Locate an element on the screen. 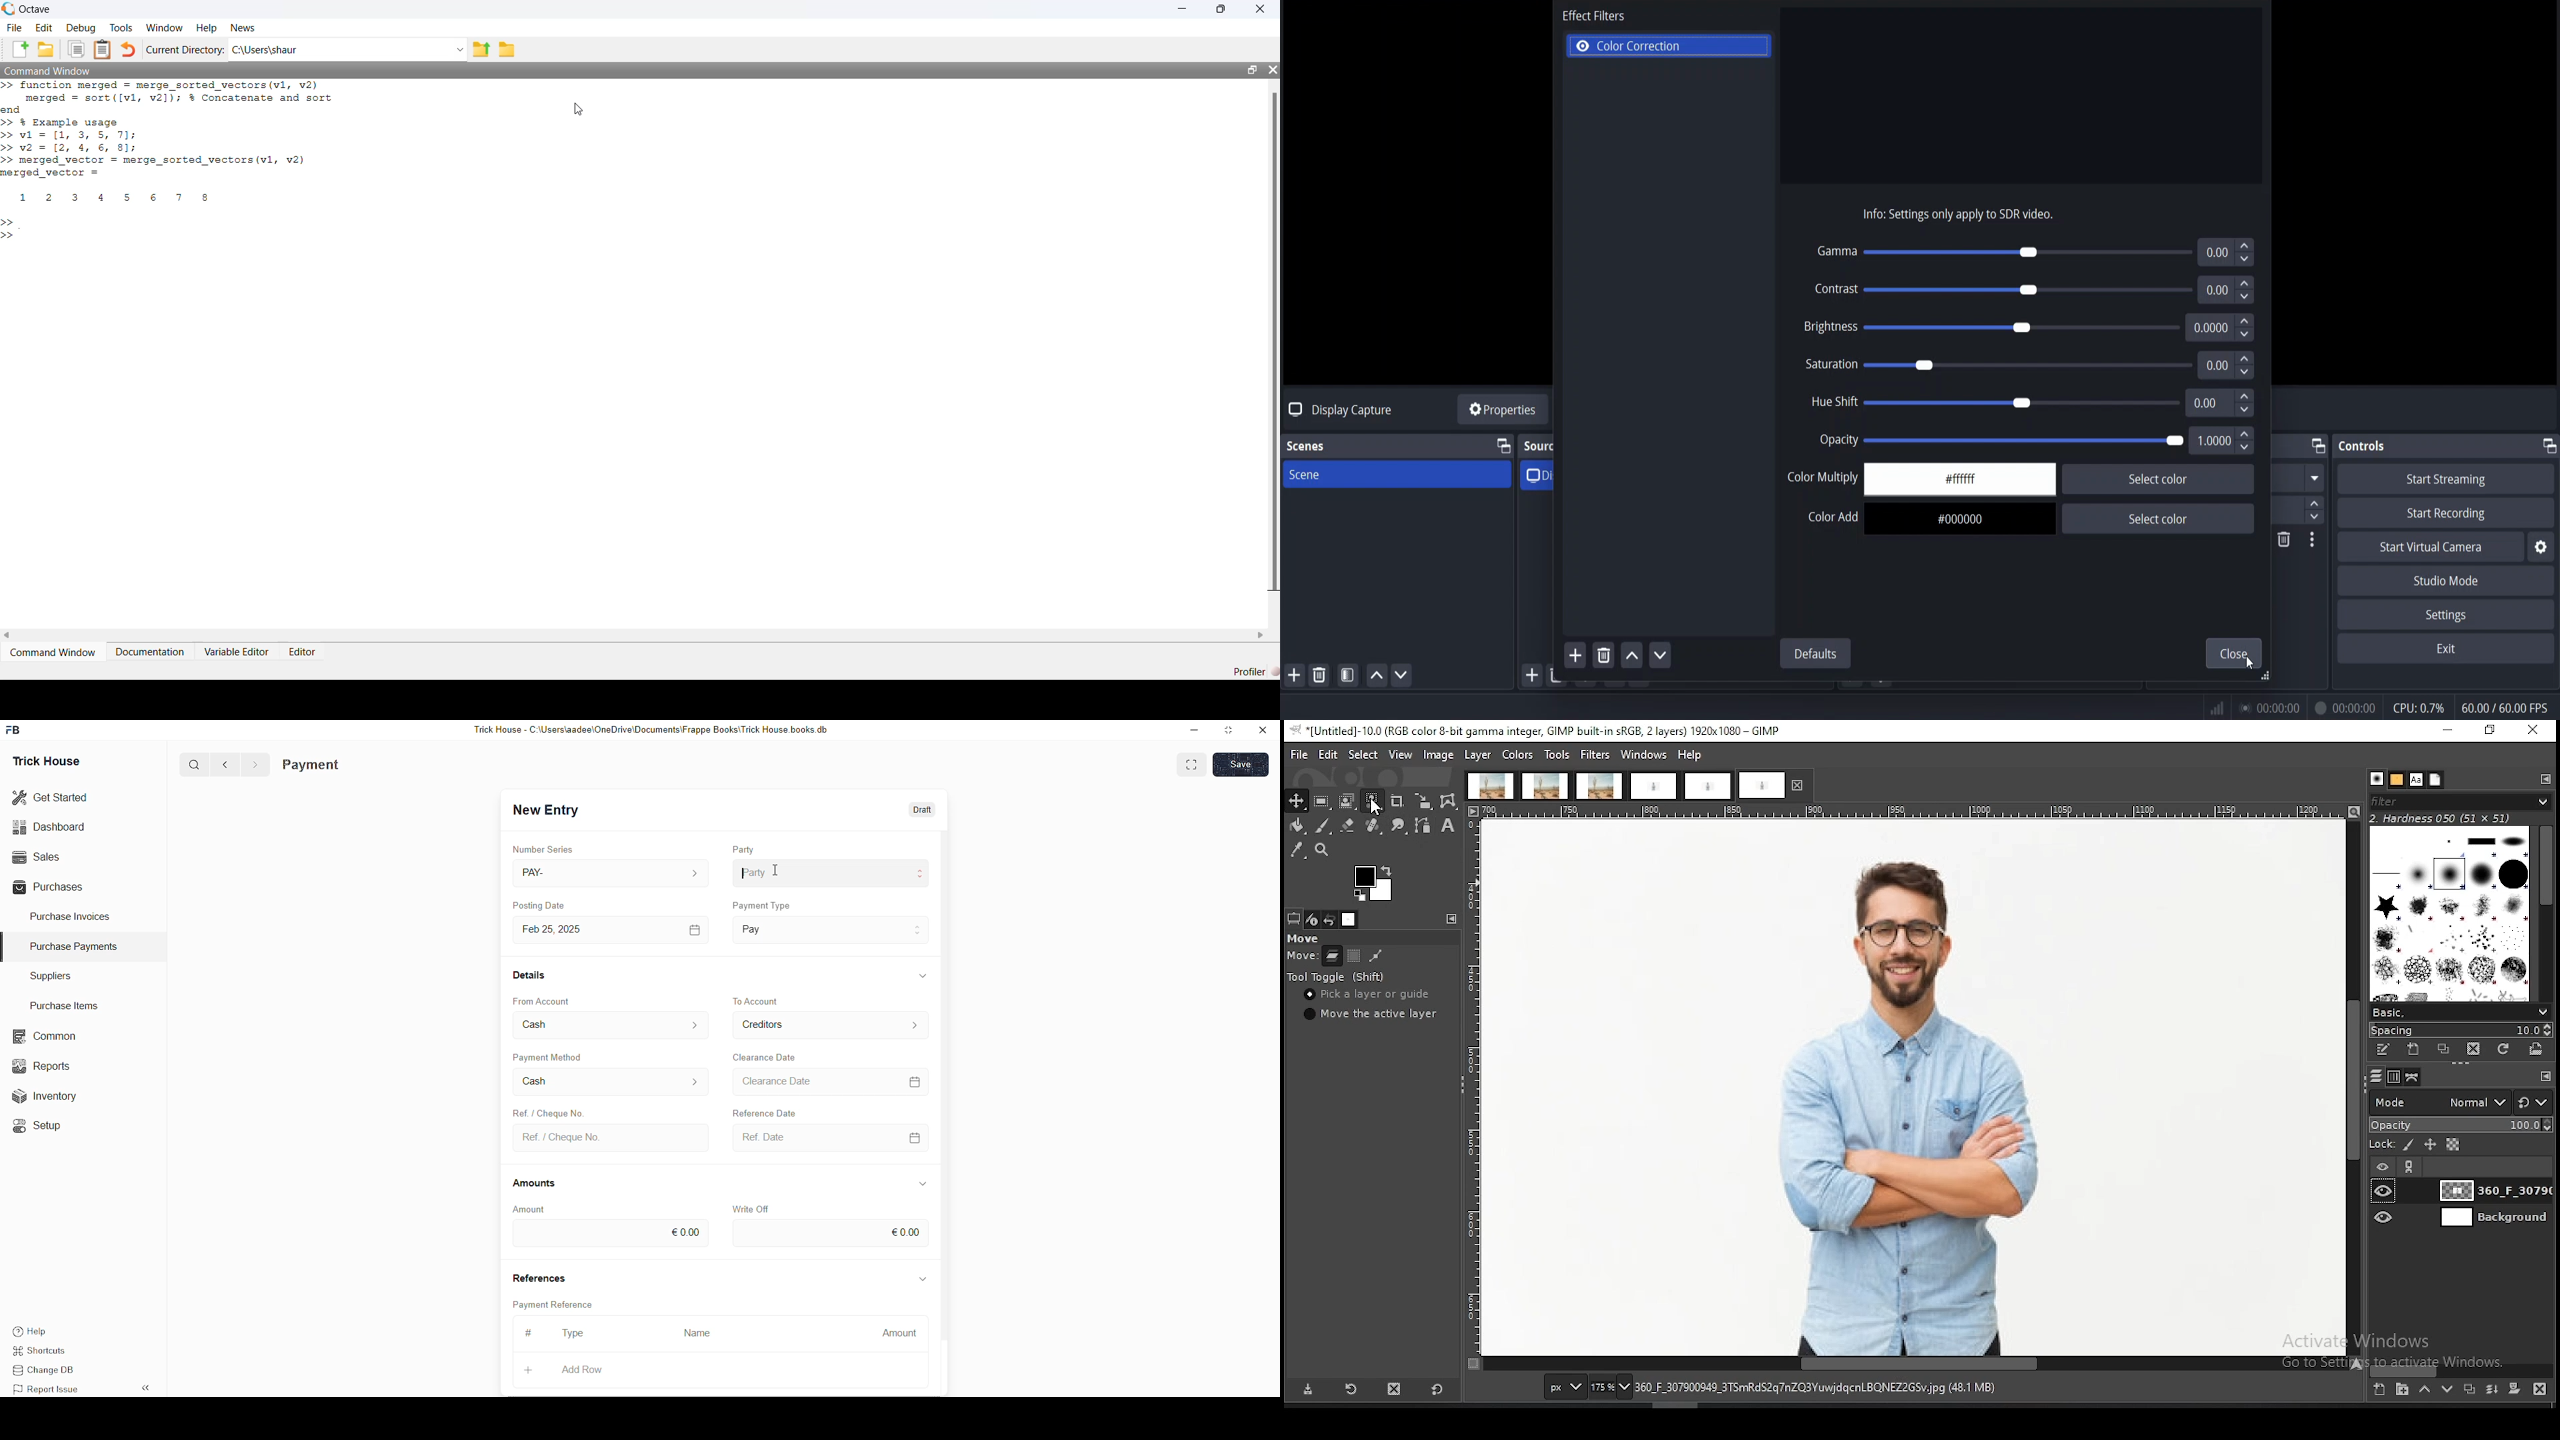  Purchase Invoice is located at coordinates (344, 765).